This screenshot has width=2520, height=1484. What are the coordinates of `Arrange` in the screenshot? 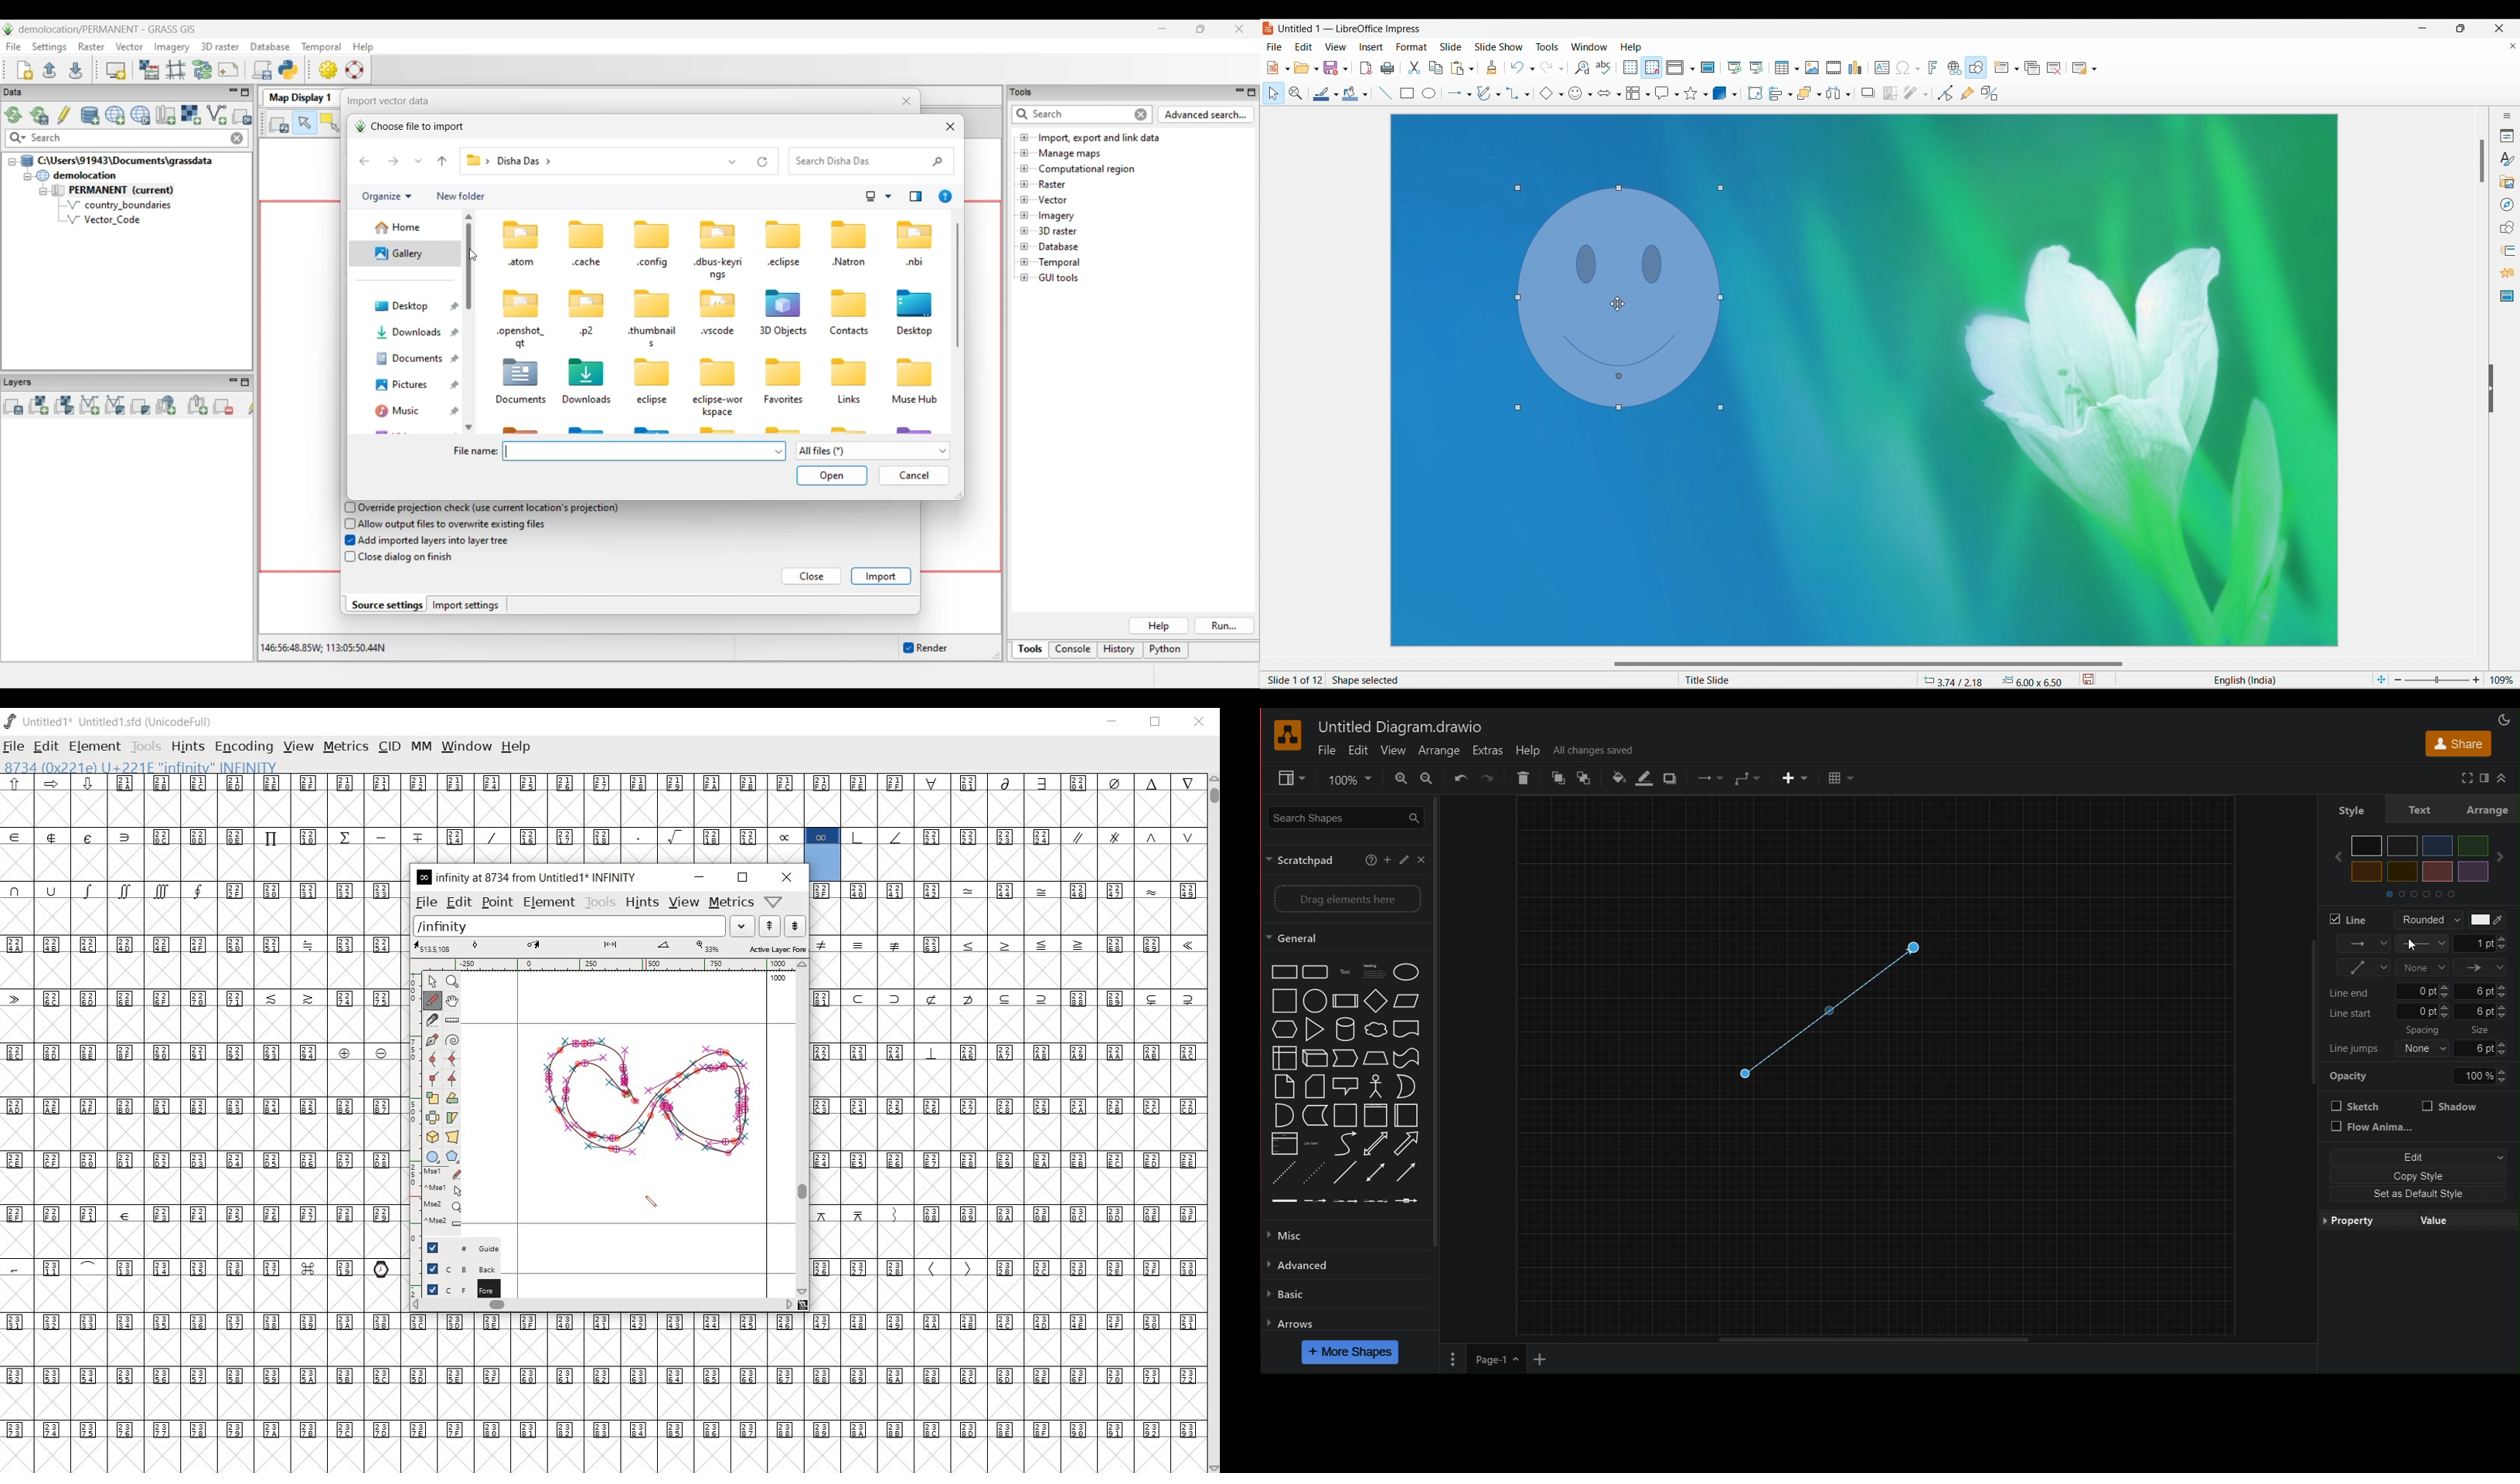 It's located at (2488, 810).